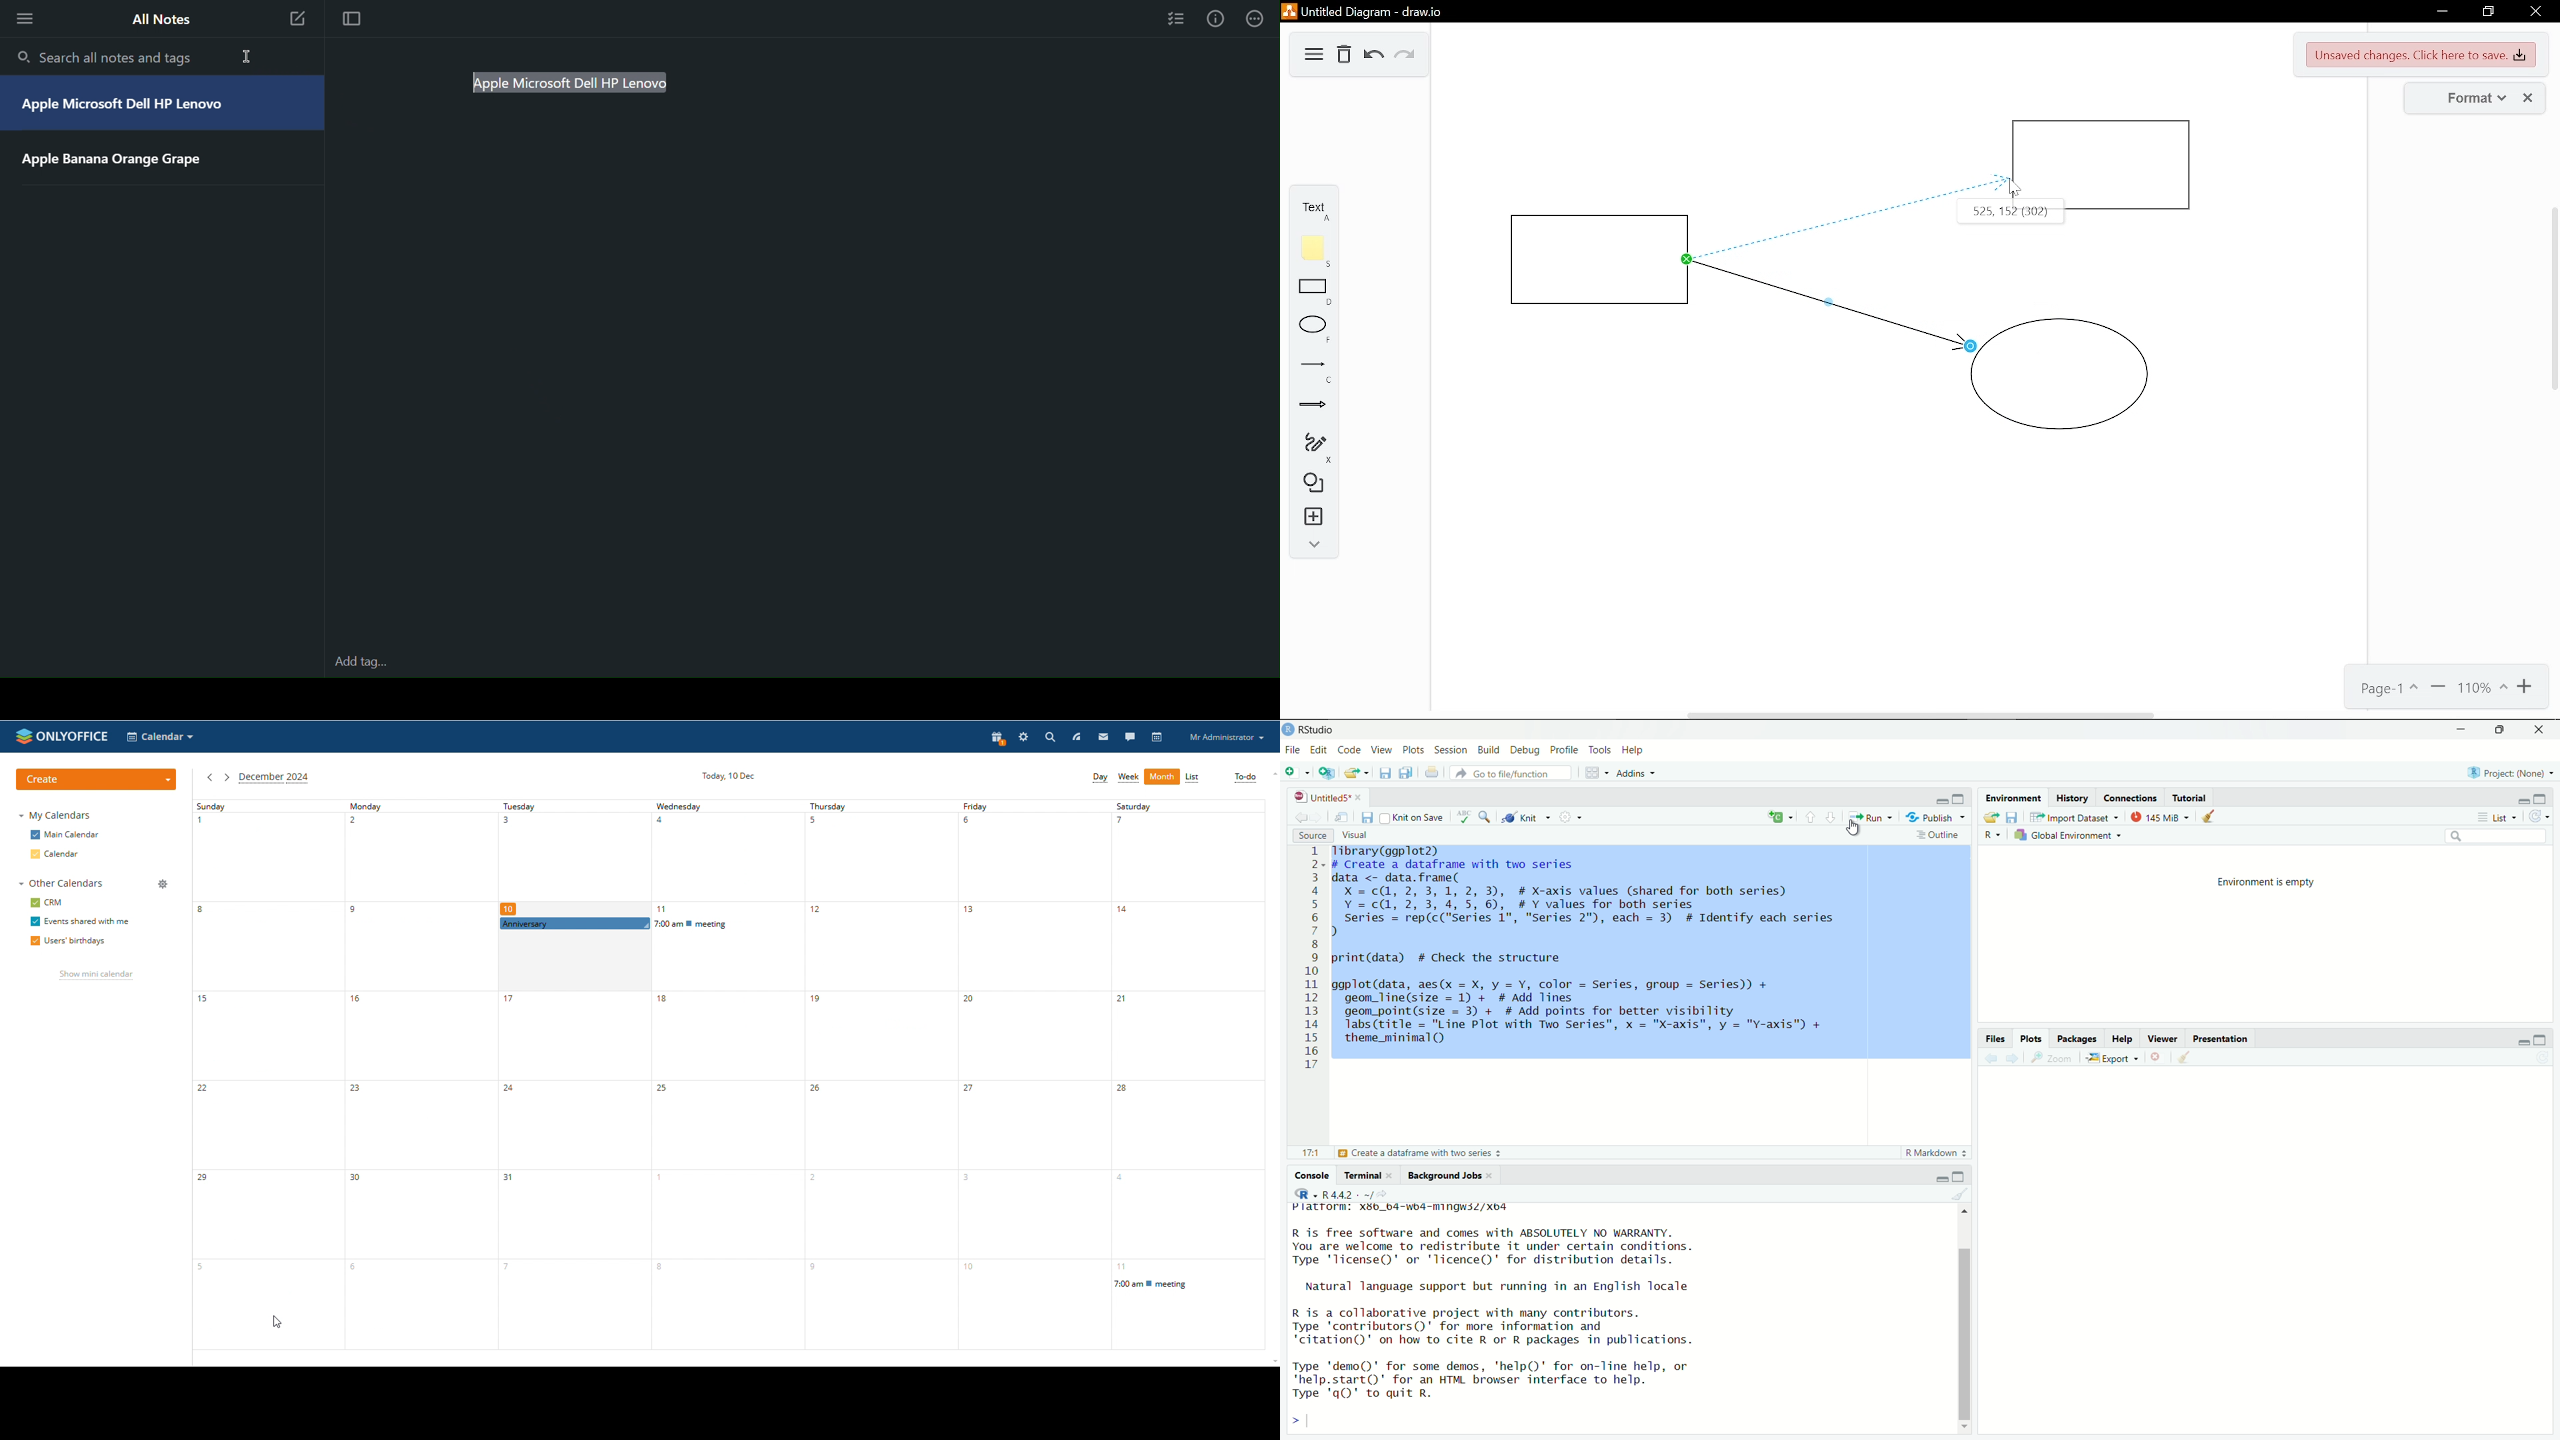 The width and height of the screenshot is (2576, 1456). I want to click on Sessions, so click(1451, 752).